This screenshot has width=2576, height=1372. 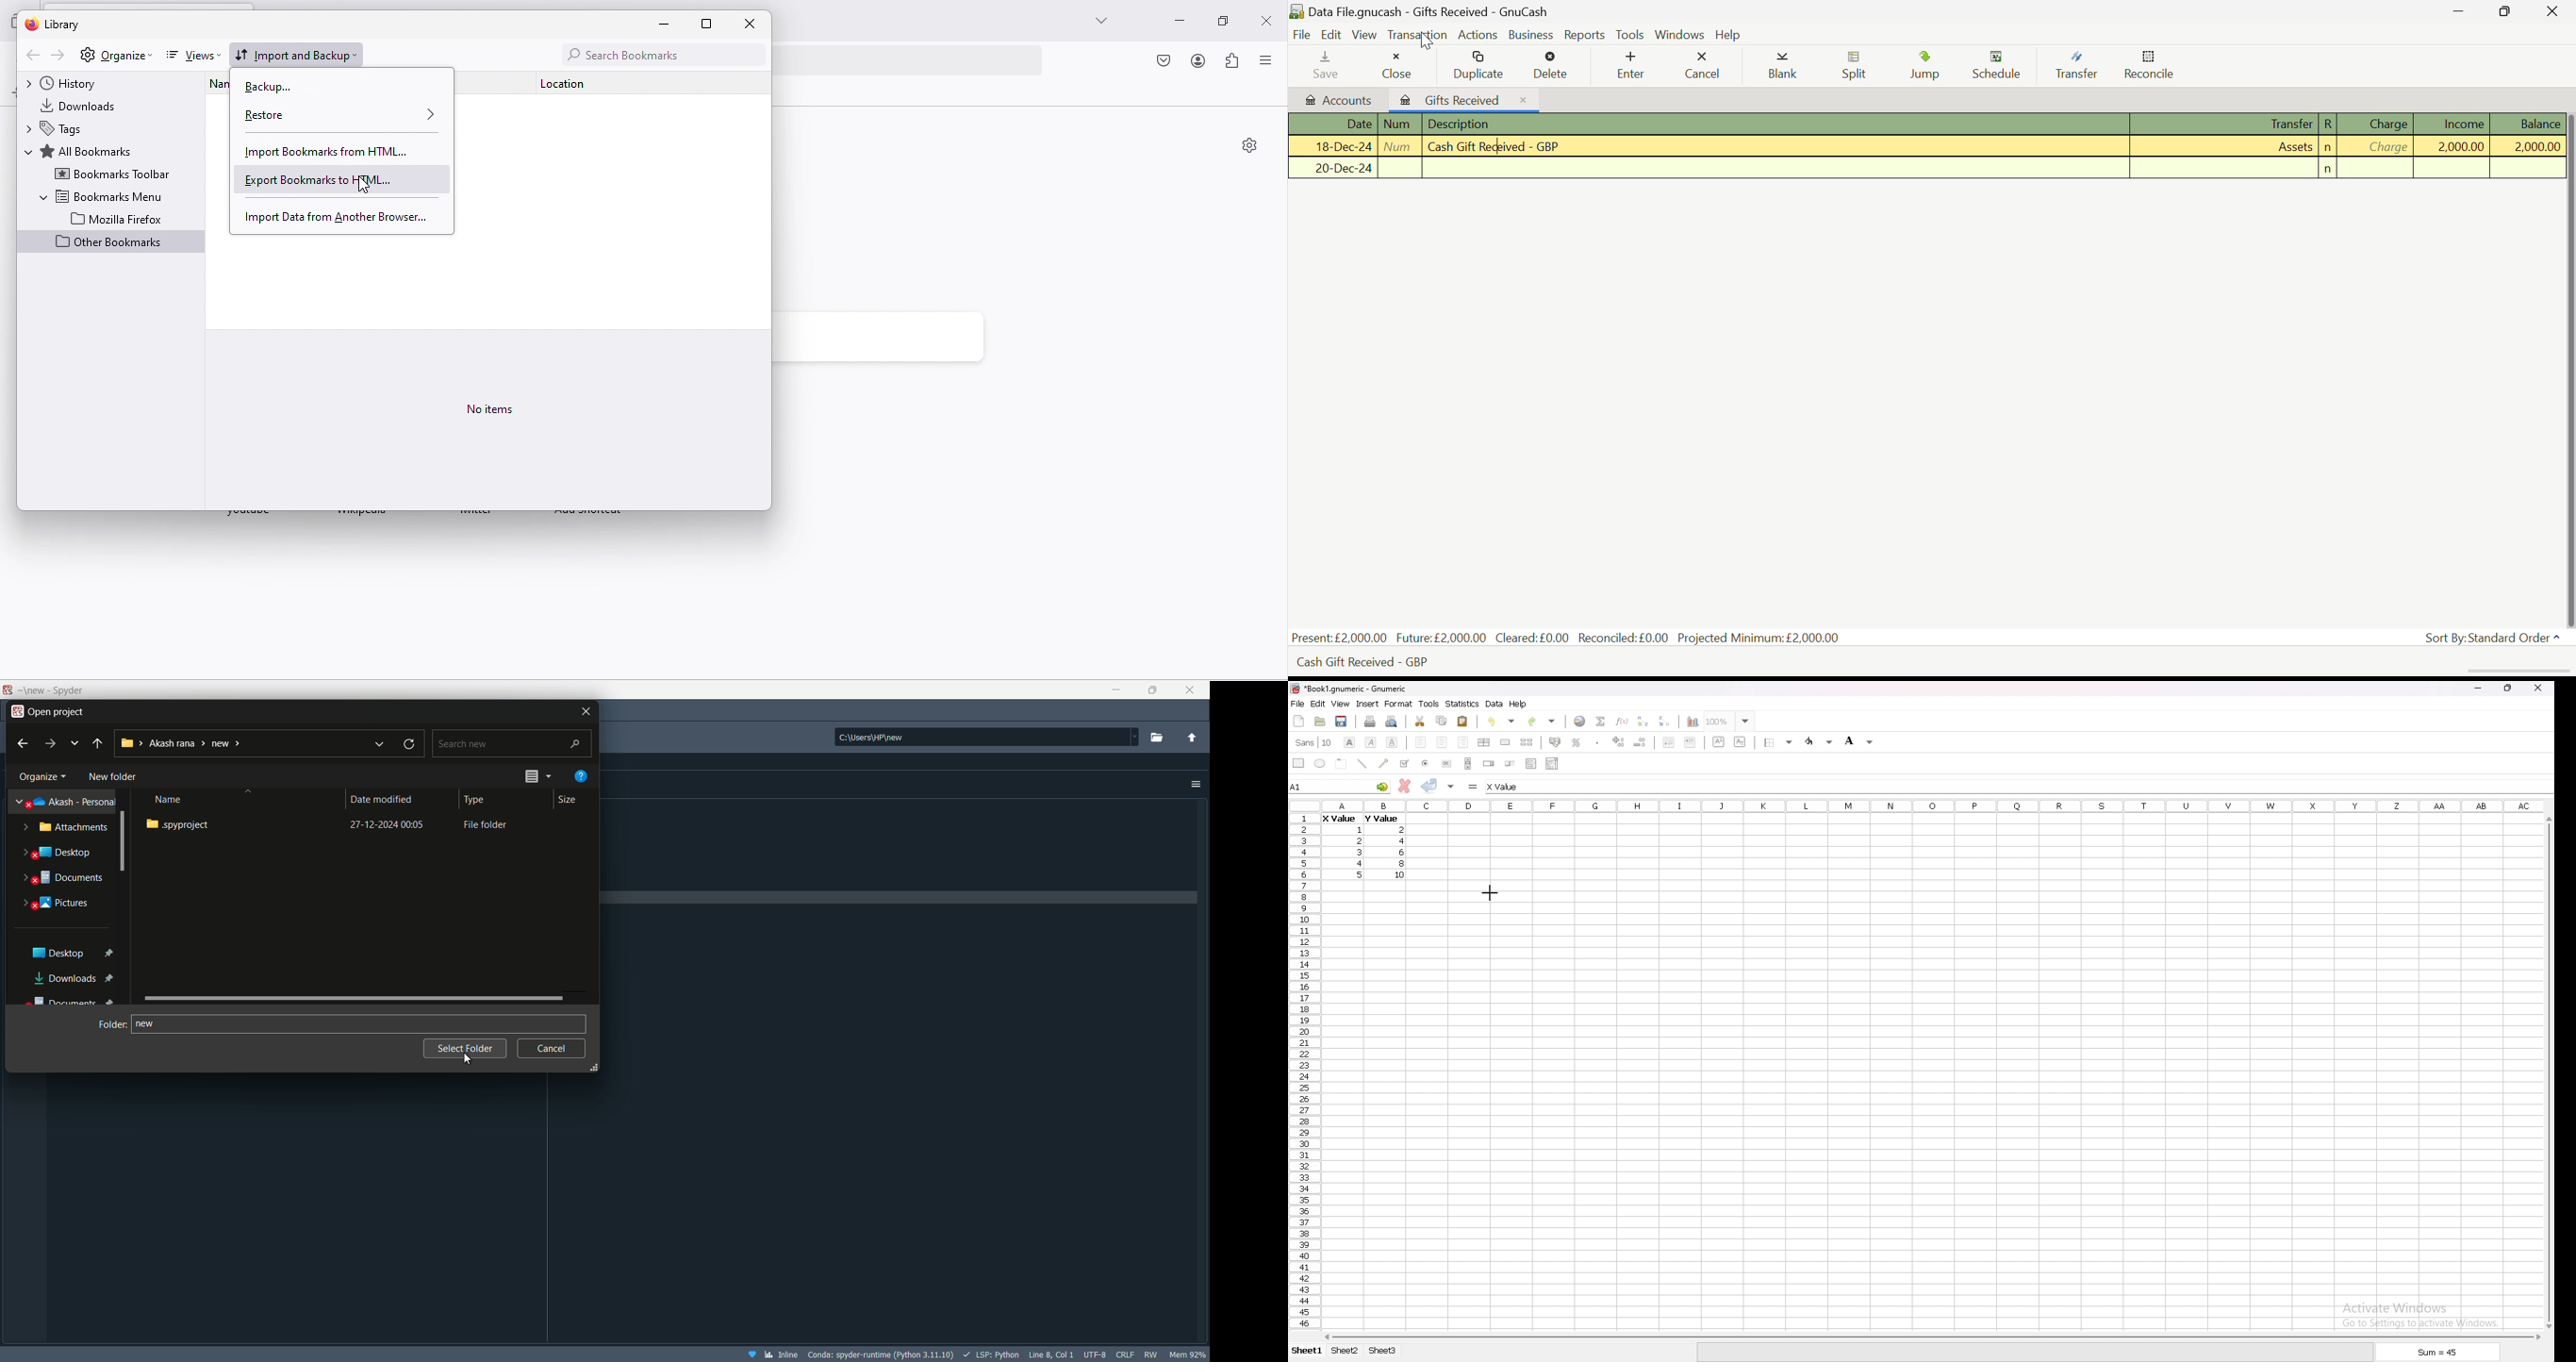 What do you see at coordinates (1777, 125) in the screenshot?
I see `Description` at bounding box center [1777, 125].